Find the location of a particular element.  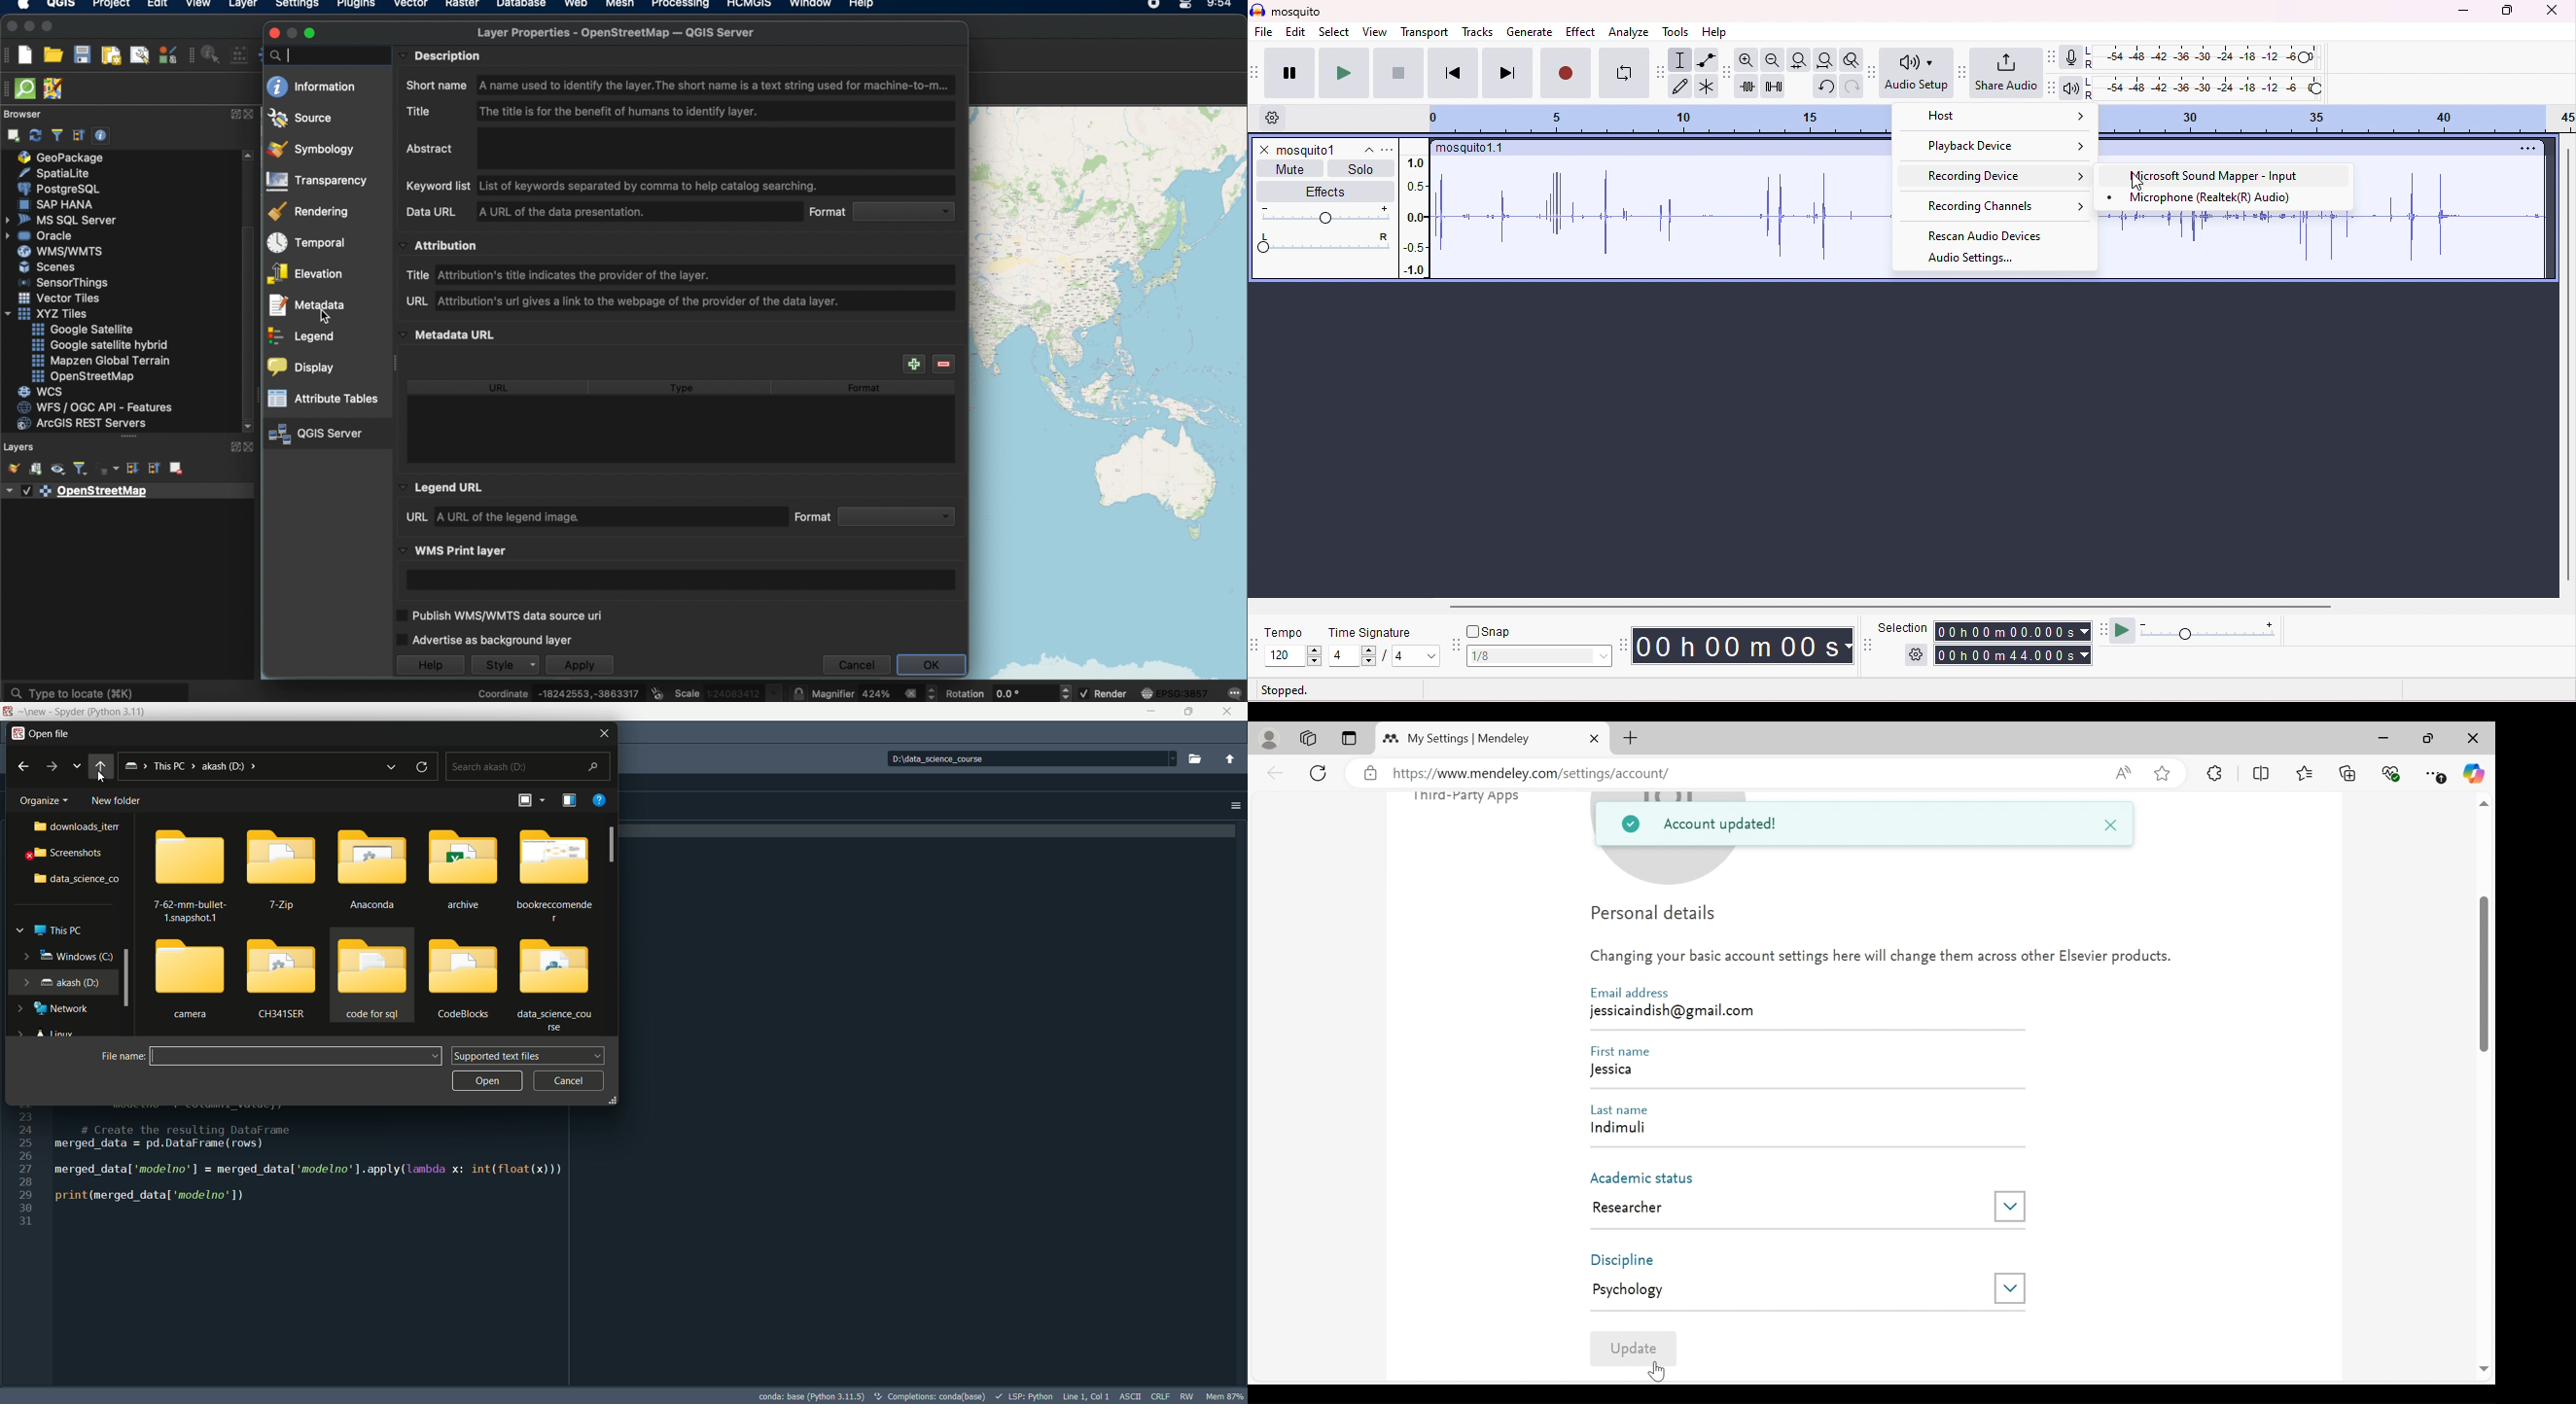

expand is located at coordinates (613, 1100).